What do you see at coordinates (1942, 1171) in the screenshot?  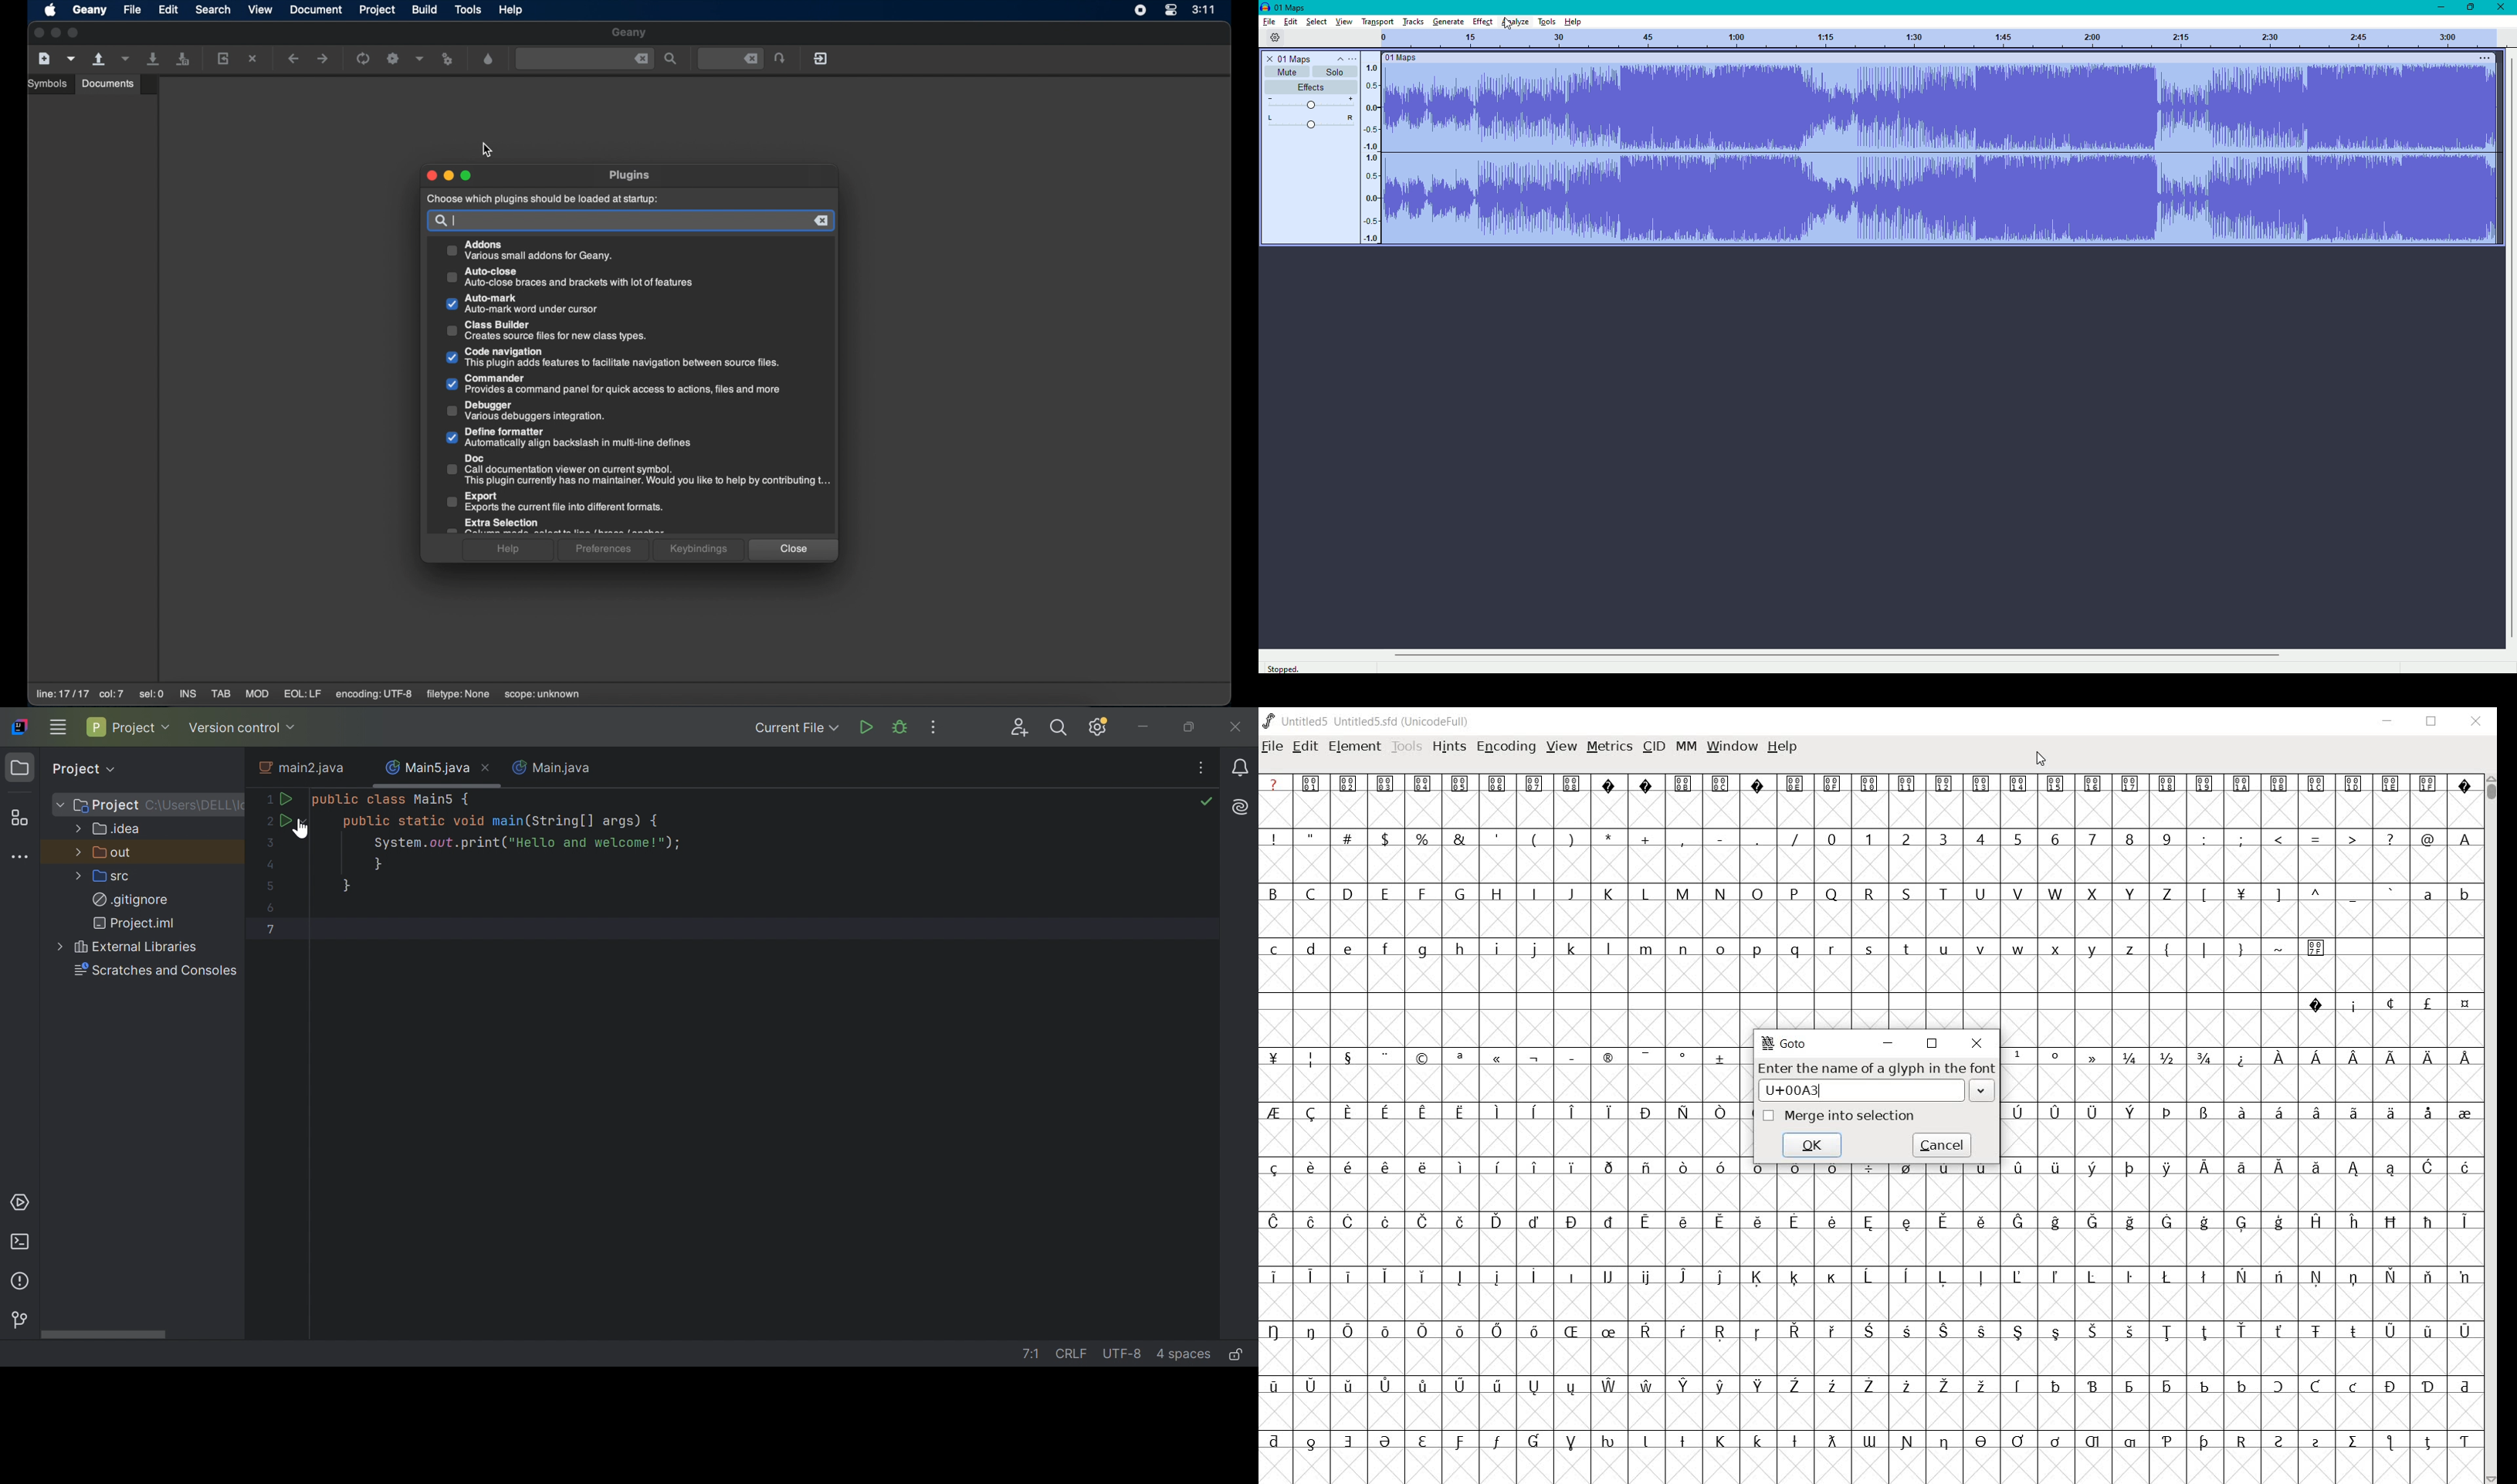 I see `Symbol` at bounding box center [1942, 1171].